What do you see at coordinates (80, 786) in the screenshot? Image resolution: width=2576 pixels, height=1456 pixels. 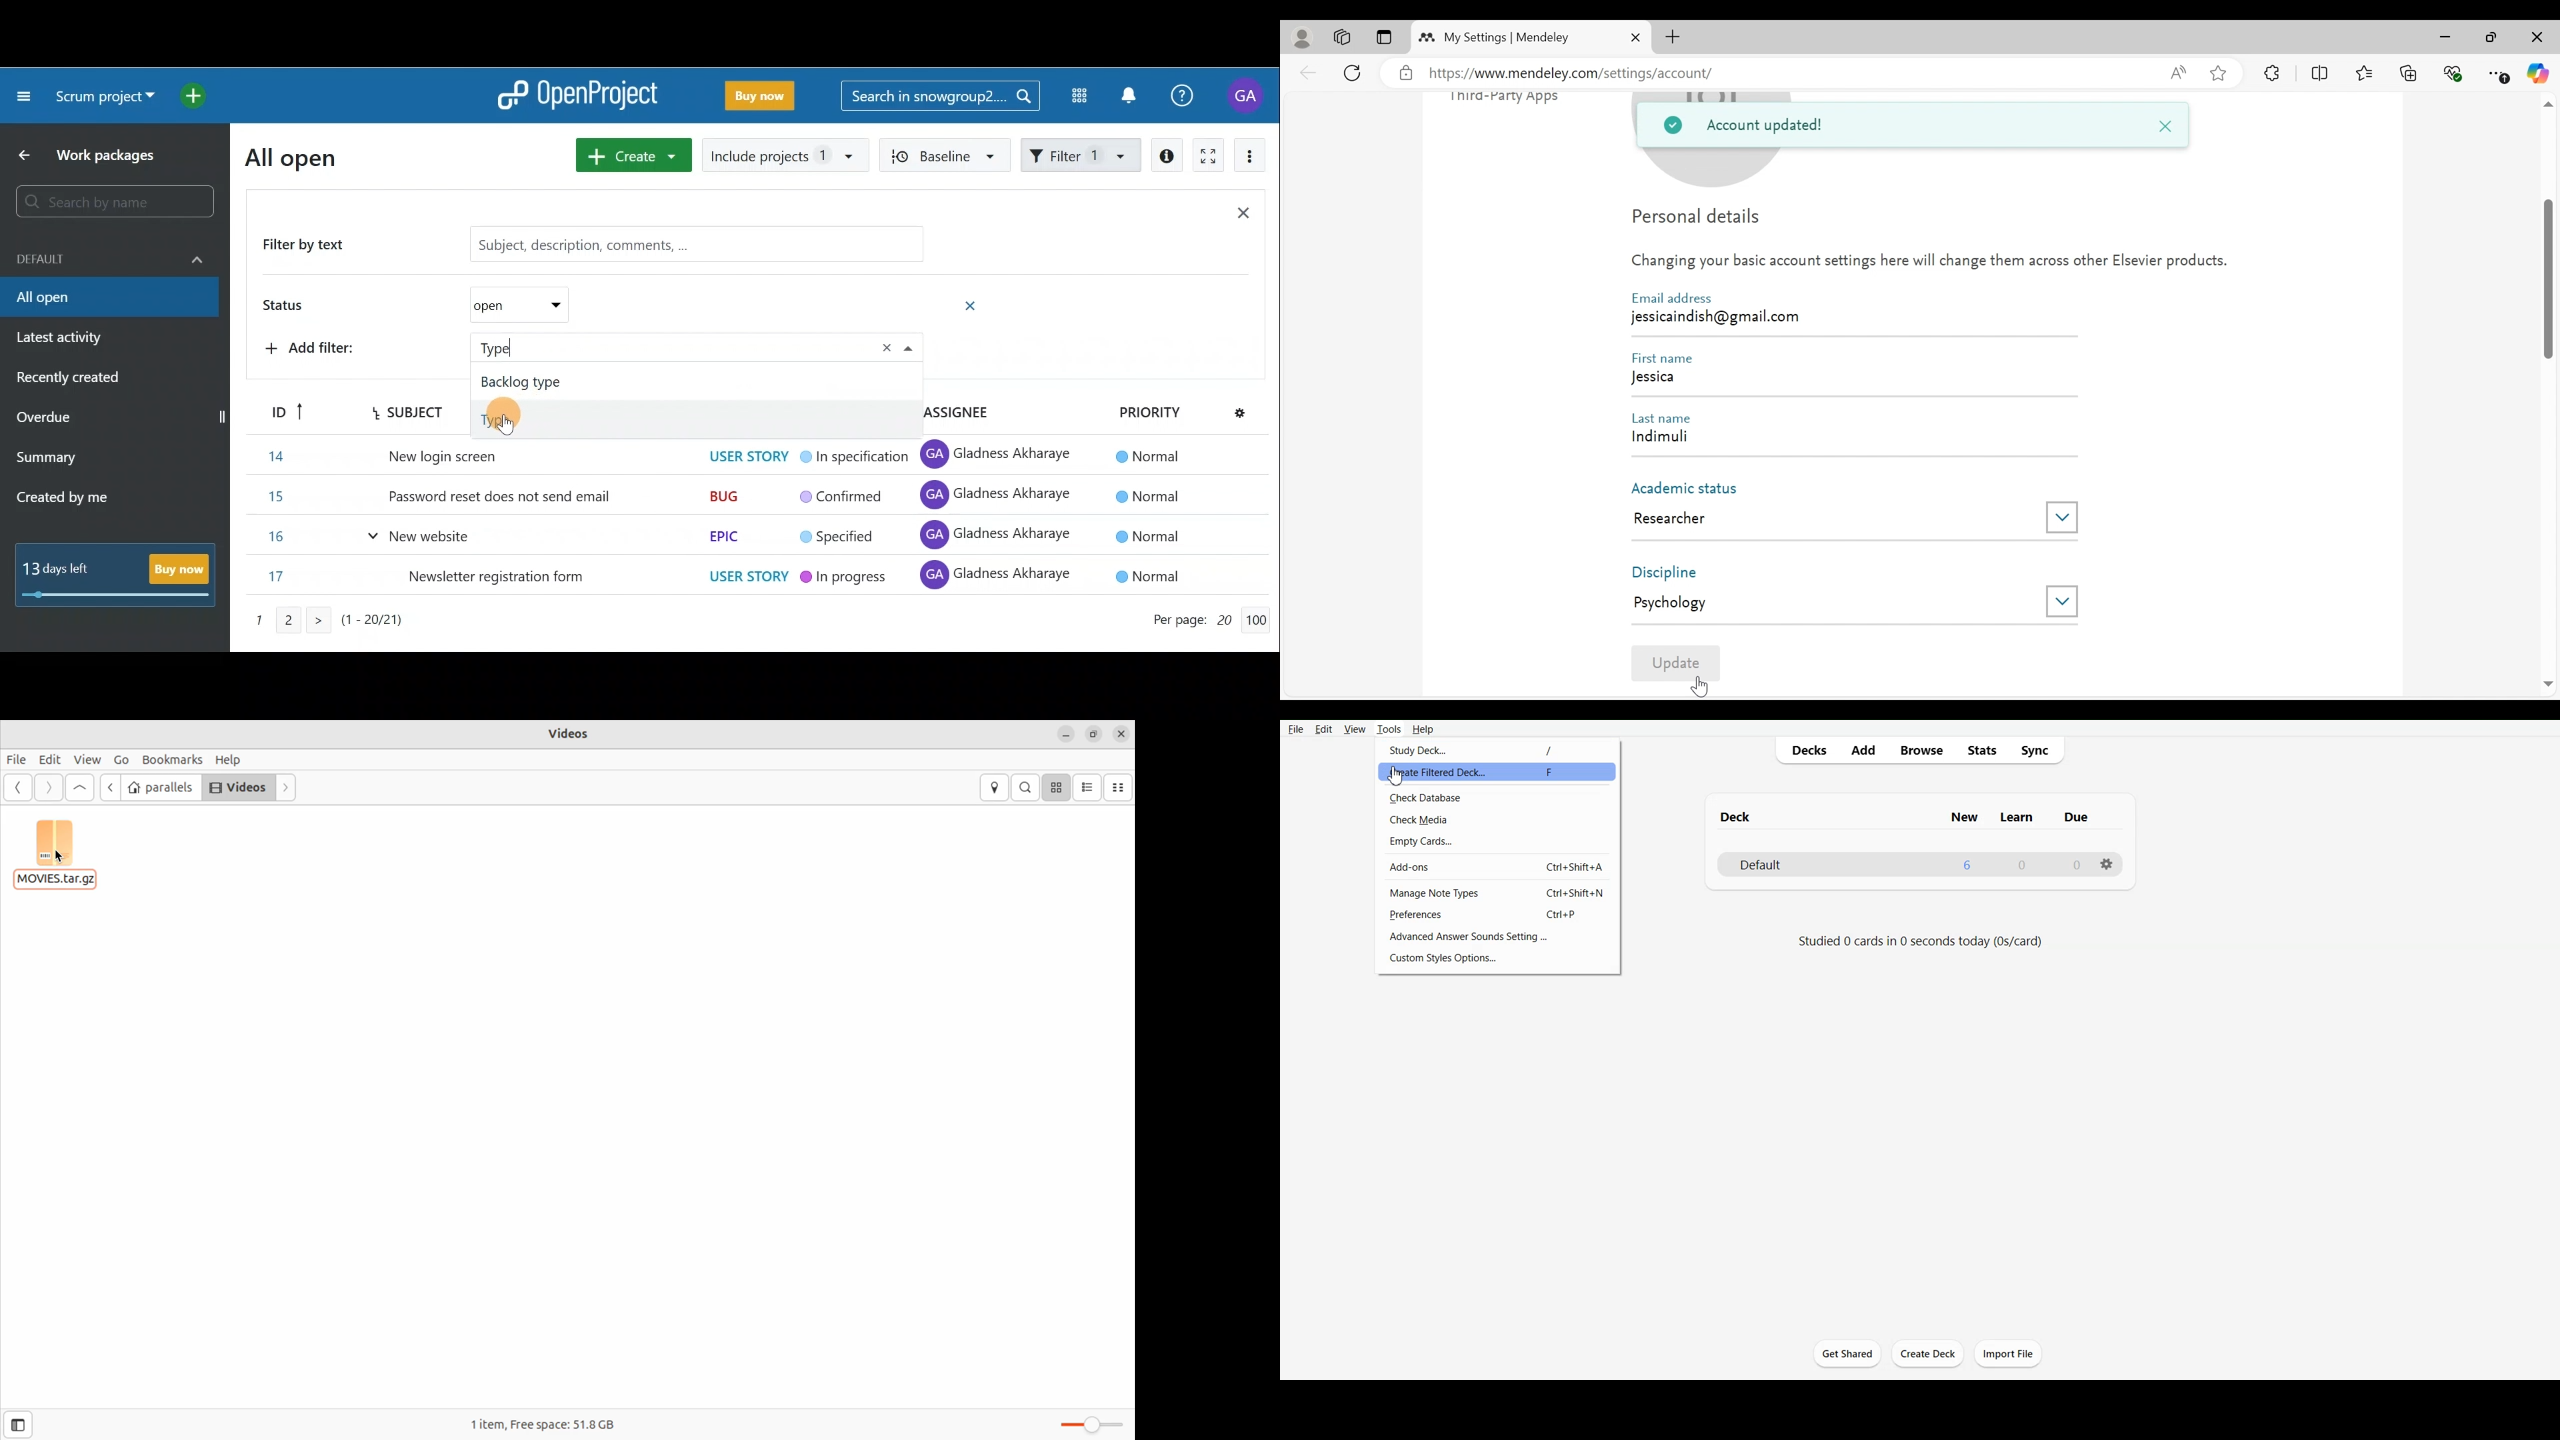 I see `Go up` at bounding box center [80, 786].